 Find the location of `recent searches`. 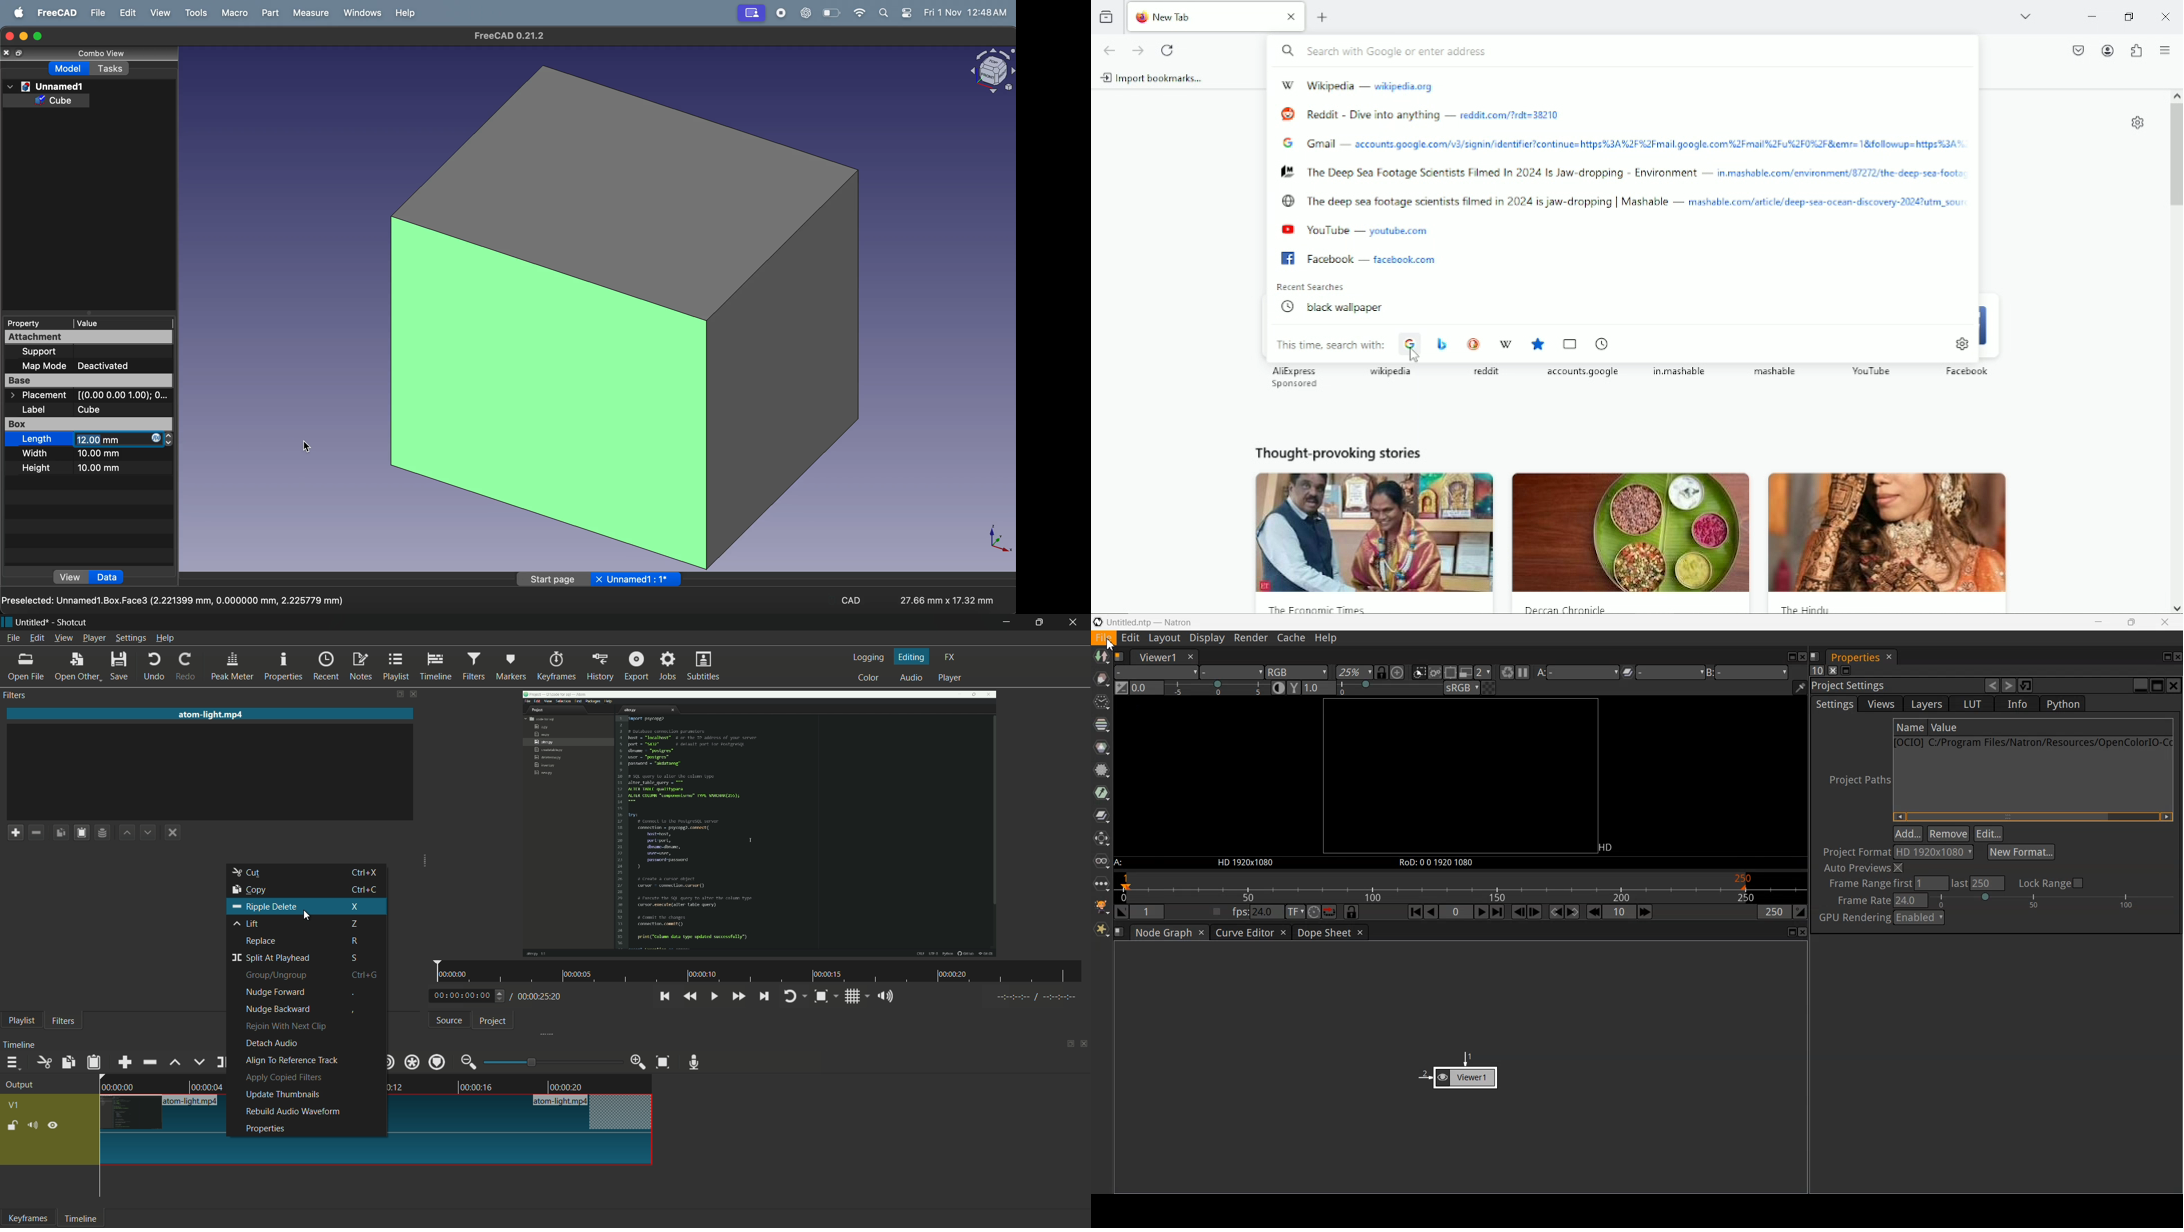

recent searches is located at coordinates (1314, 287).